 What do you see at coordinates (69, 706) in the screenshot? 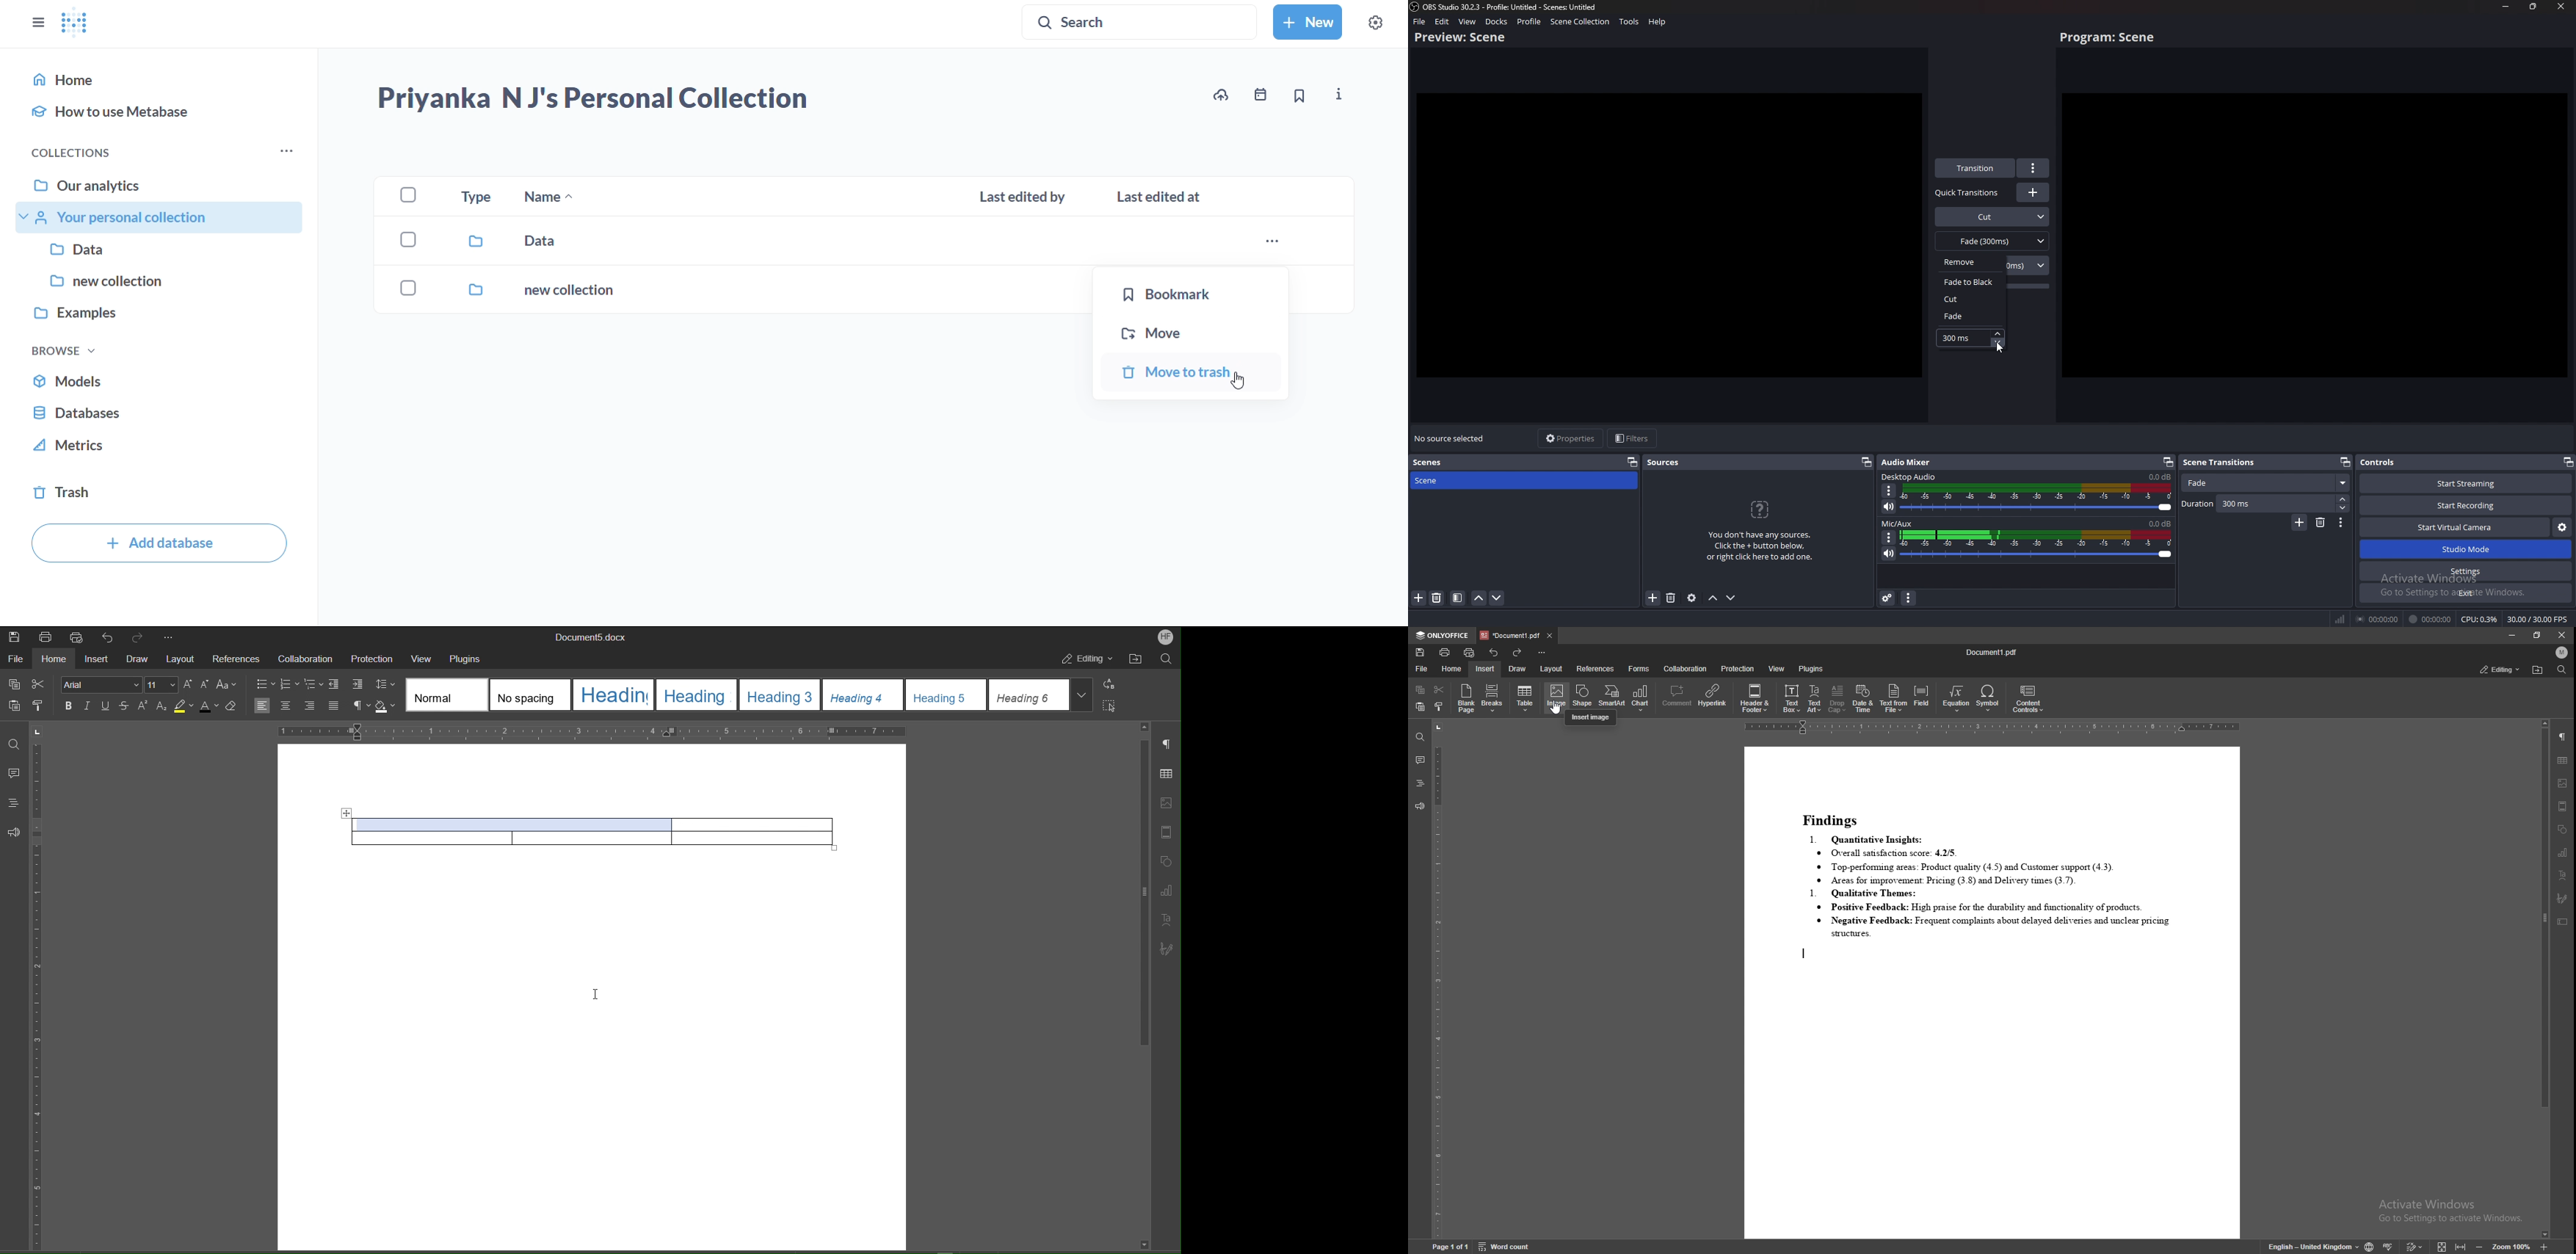
I see `Bold` at bounding box center [69, 706].